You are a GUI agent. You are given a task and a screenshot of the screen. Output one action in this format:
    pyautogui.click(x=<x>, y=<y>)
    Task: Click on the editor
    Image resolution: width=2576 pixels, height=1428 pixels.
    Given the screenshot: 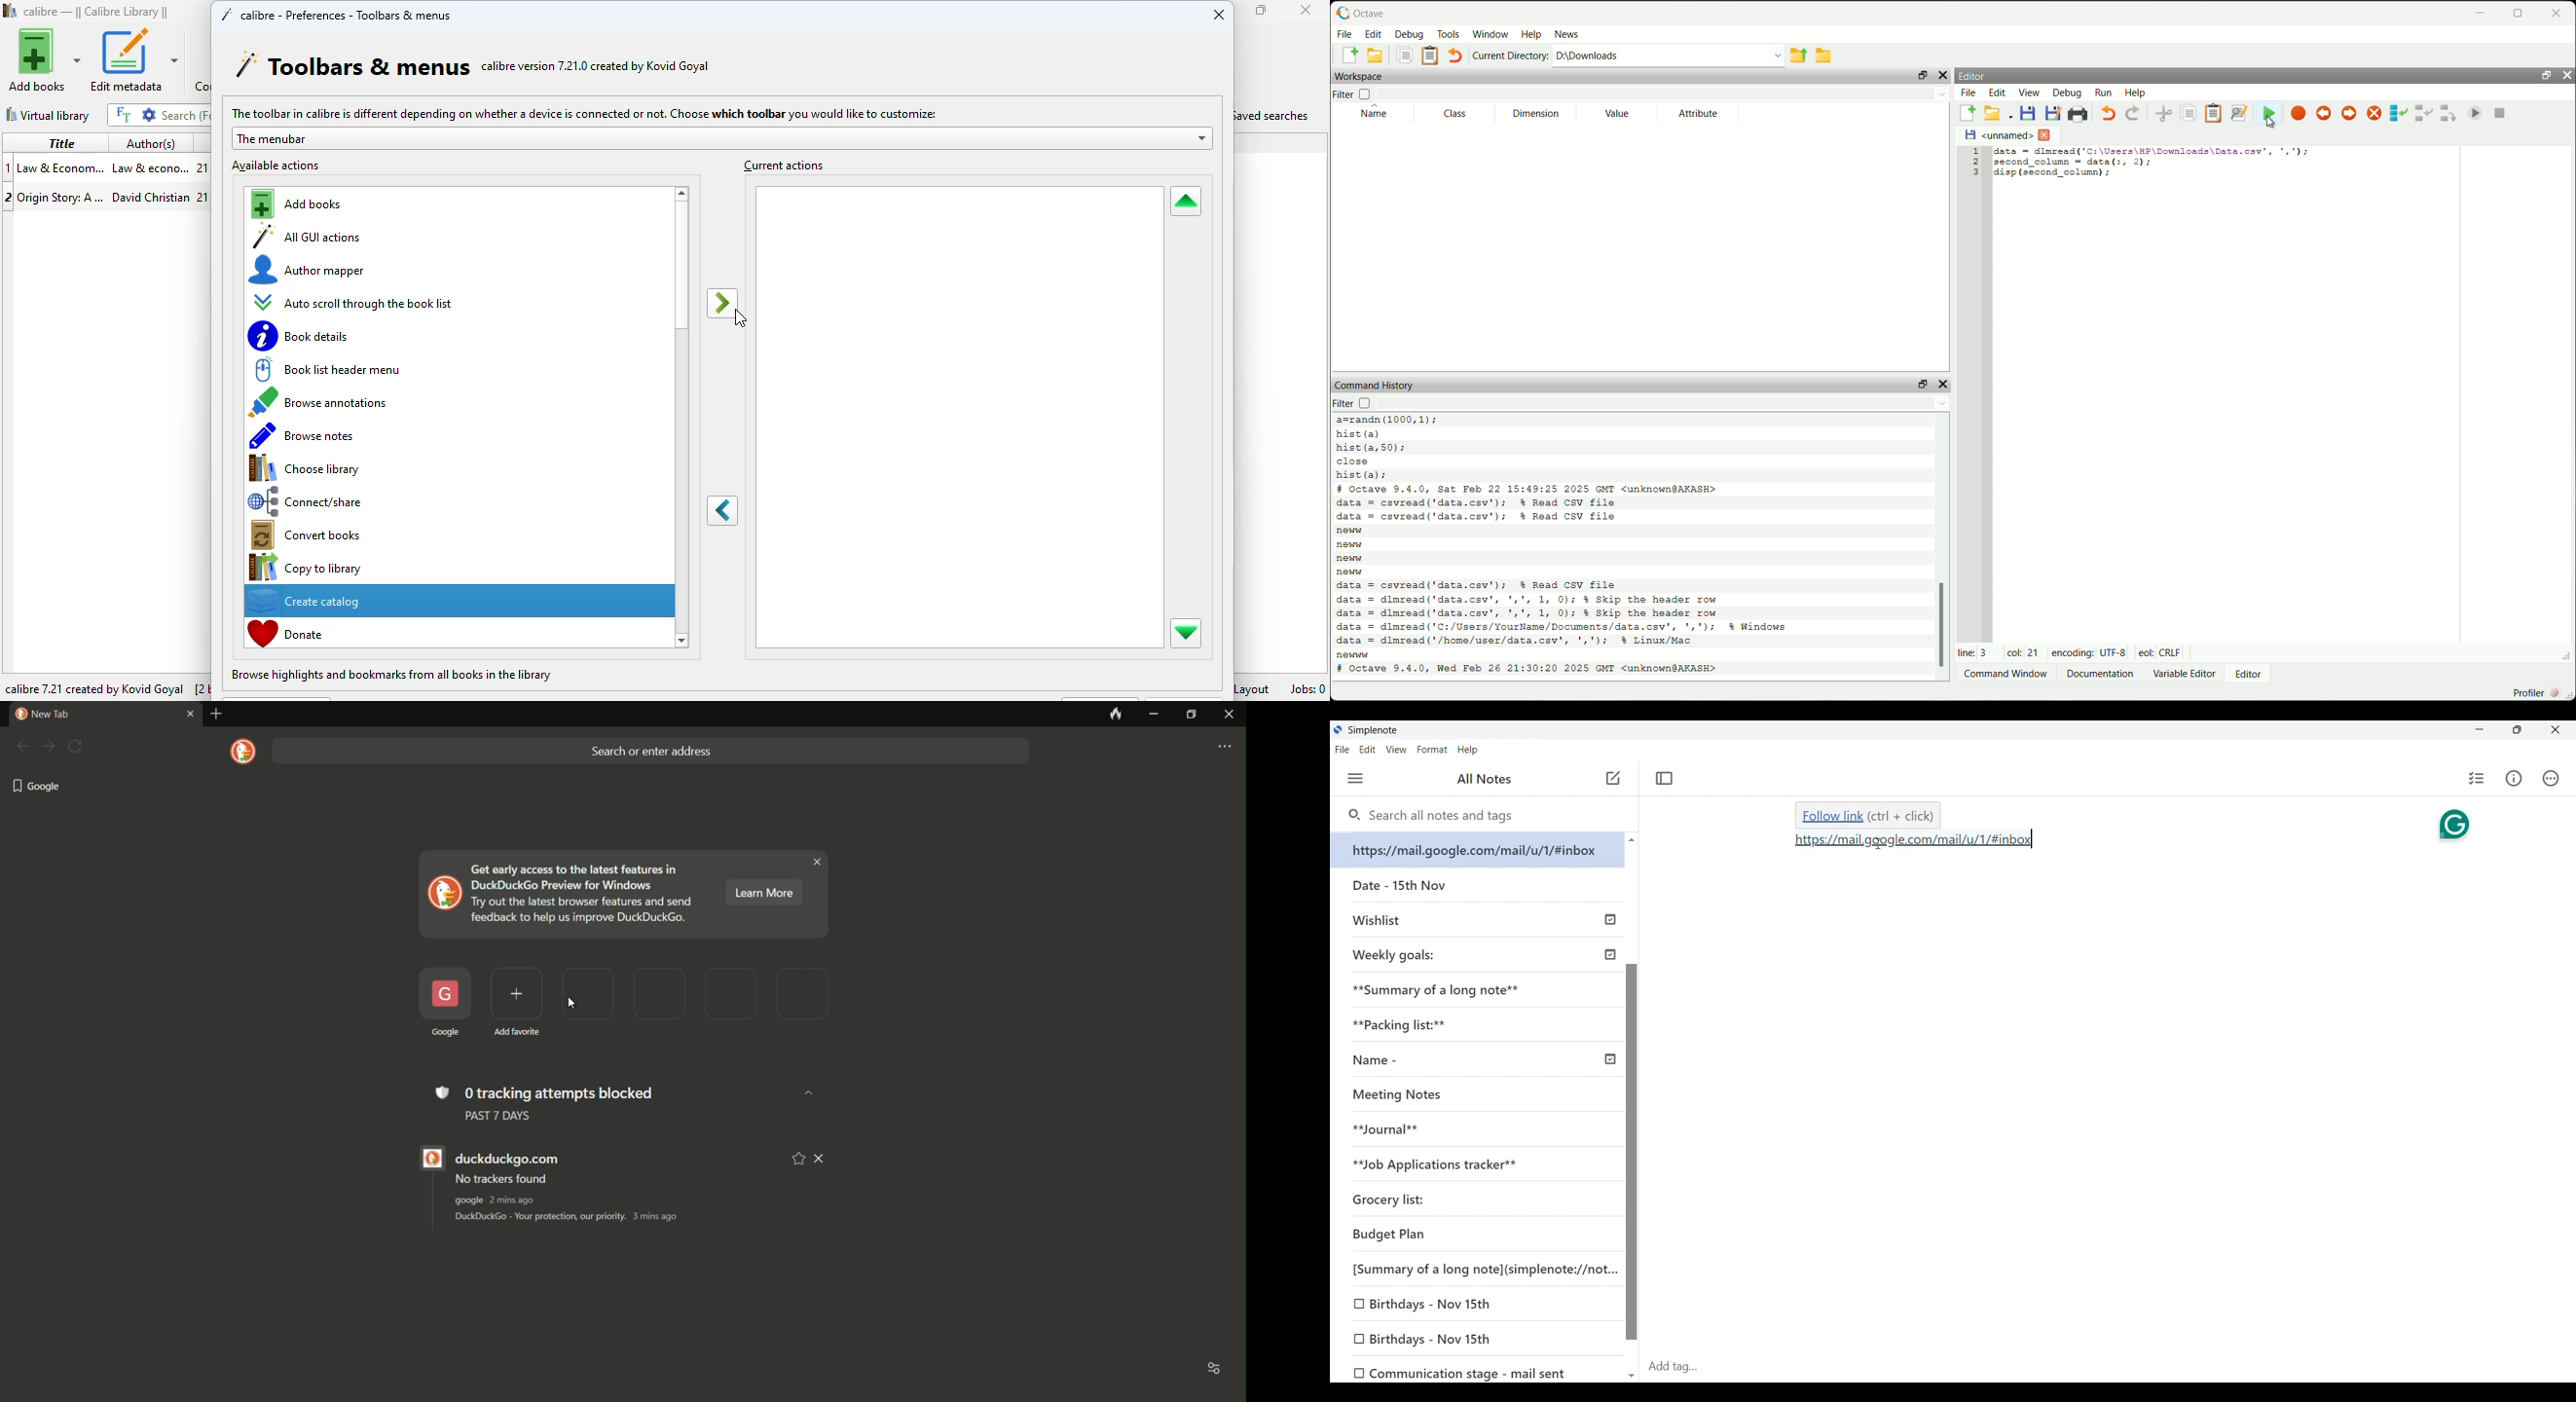 What is the action you would take?
    pyautogui.click(x=1974, y=75)
    